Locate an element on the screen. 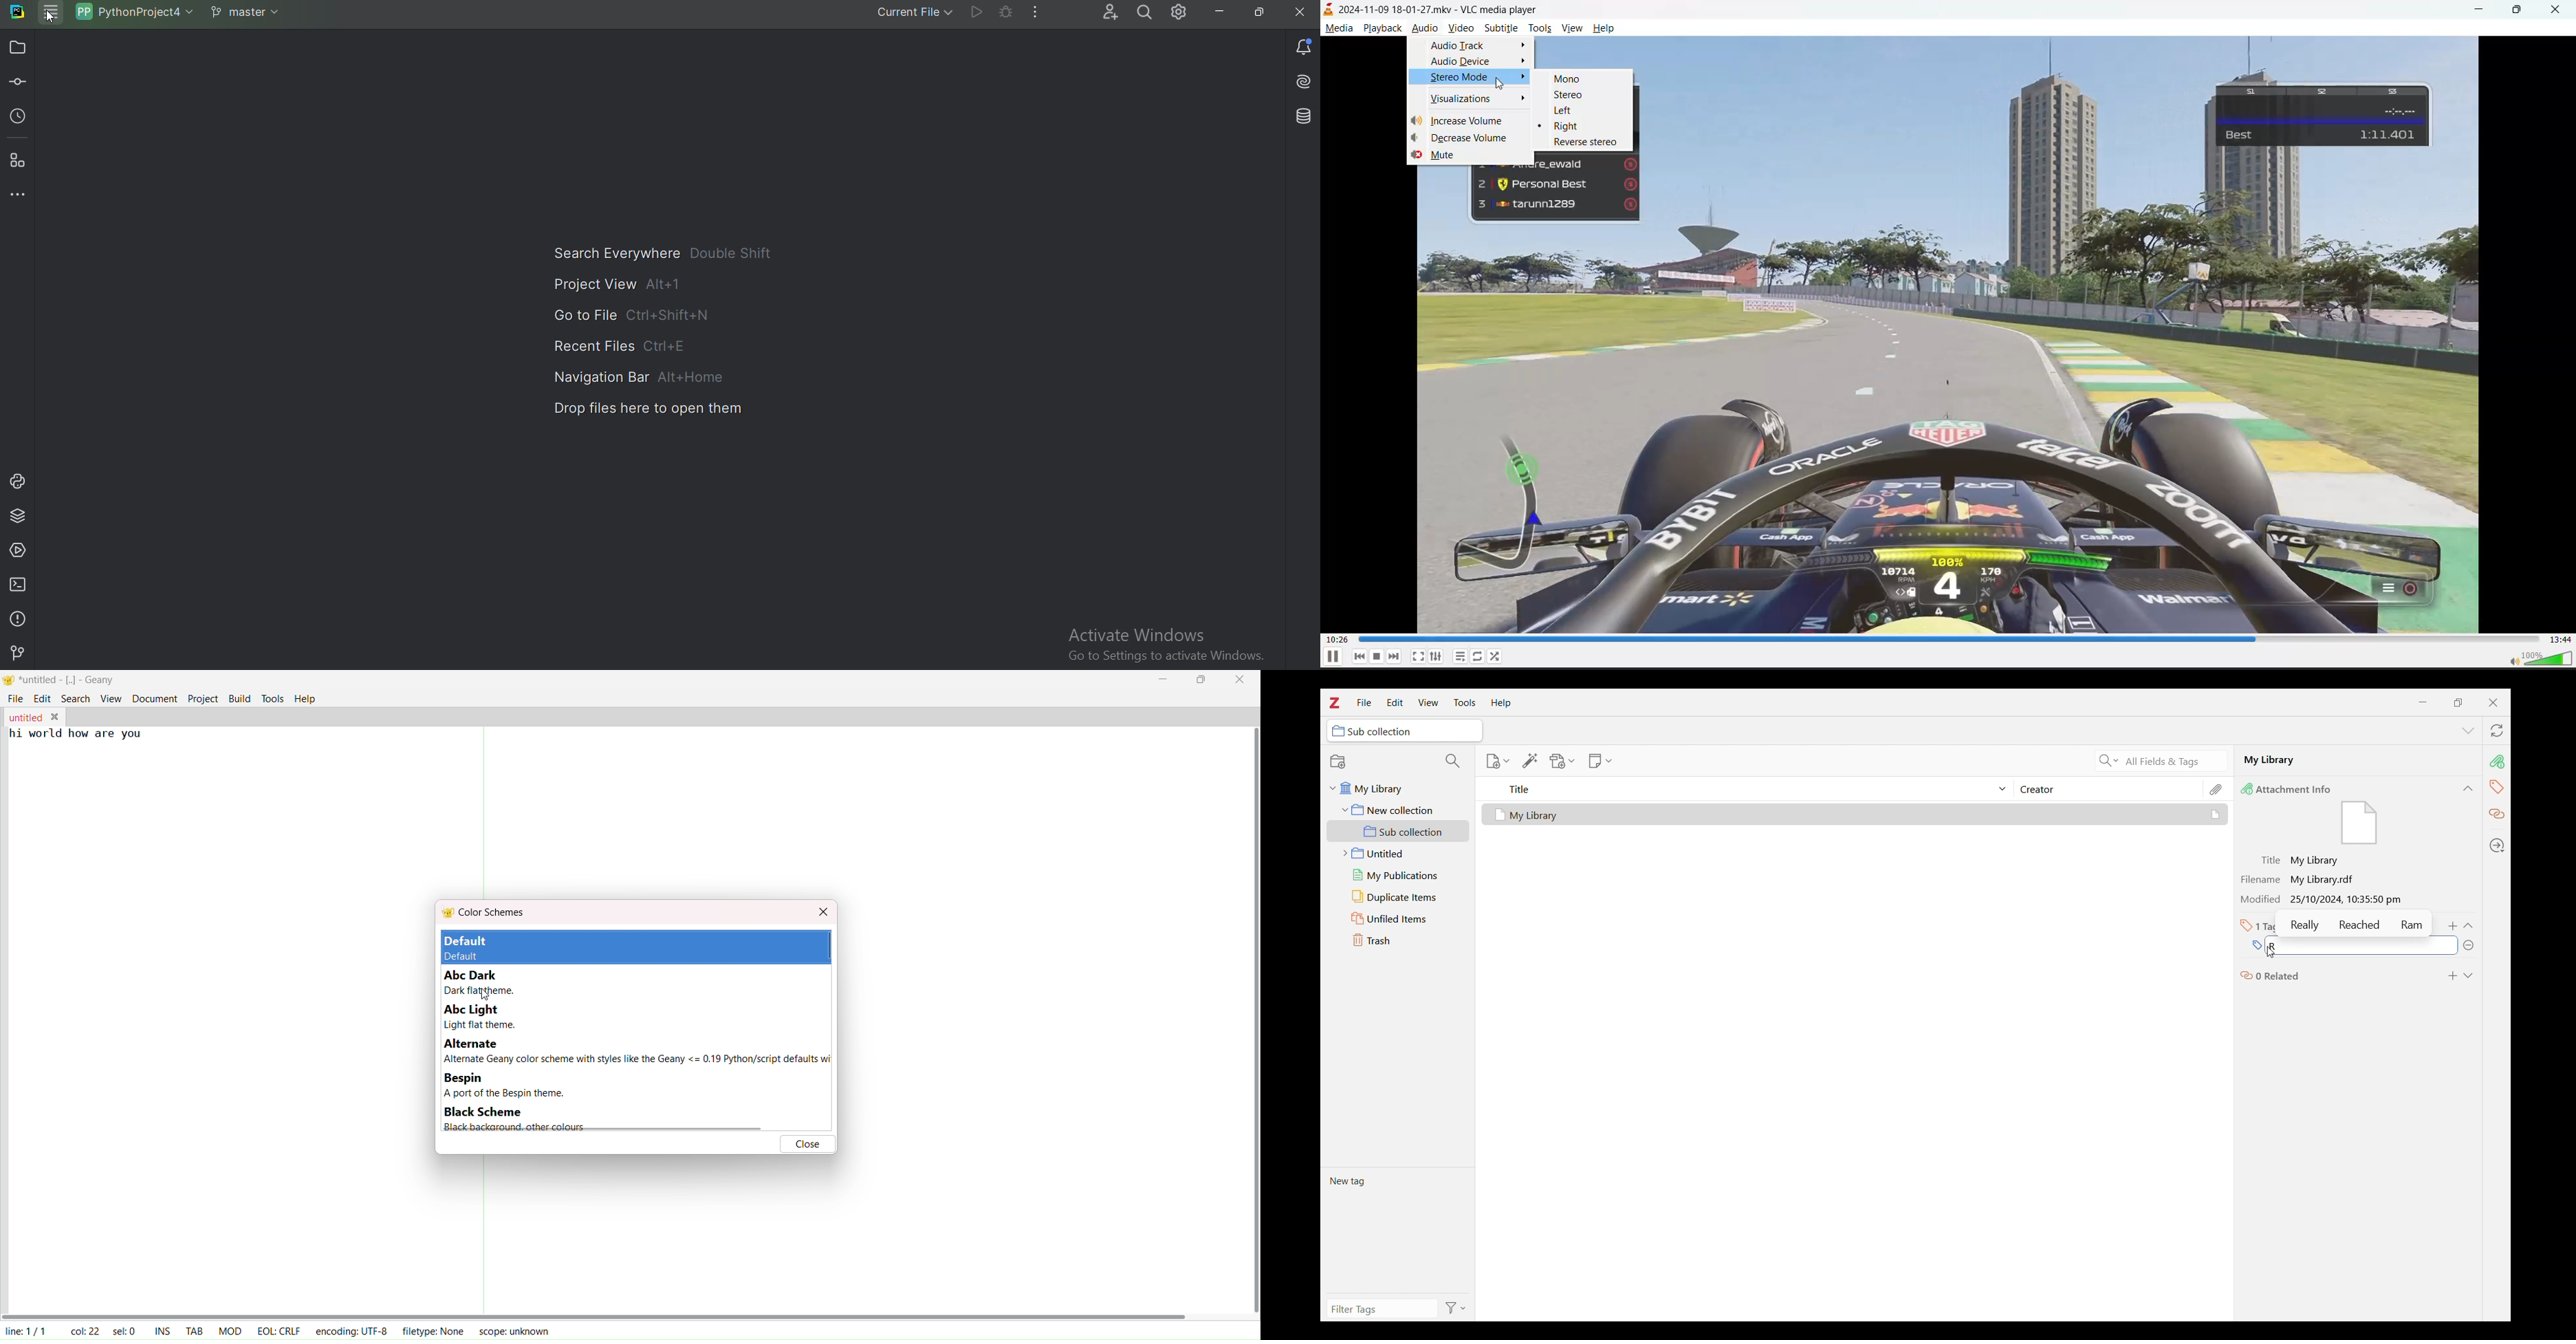 This screenshot has height=1344, width=2576. Add is located at coordinates (2454, 926).